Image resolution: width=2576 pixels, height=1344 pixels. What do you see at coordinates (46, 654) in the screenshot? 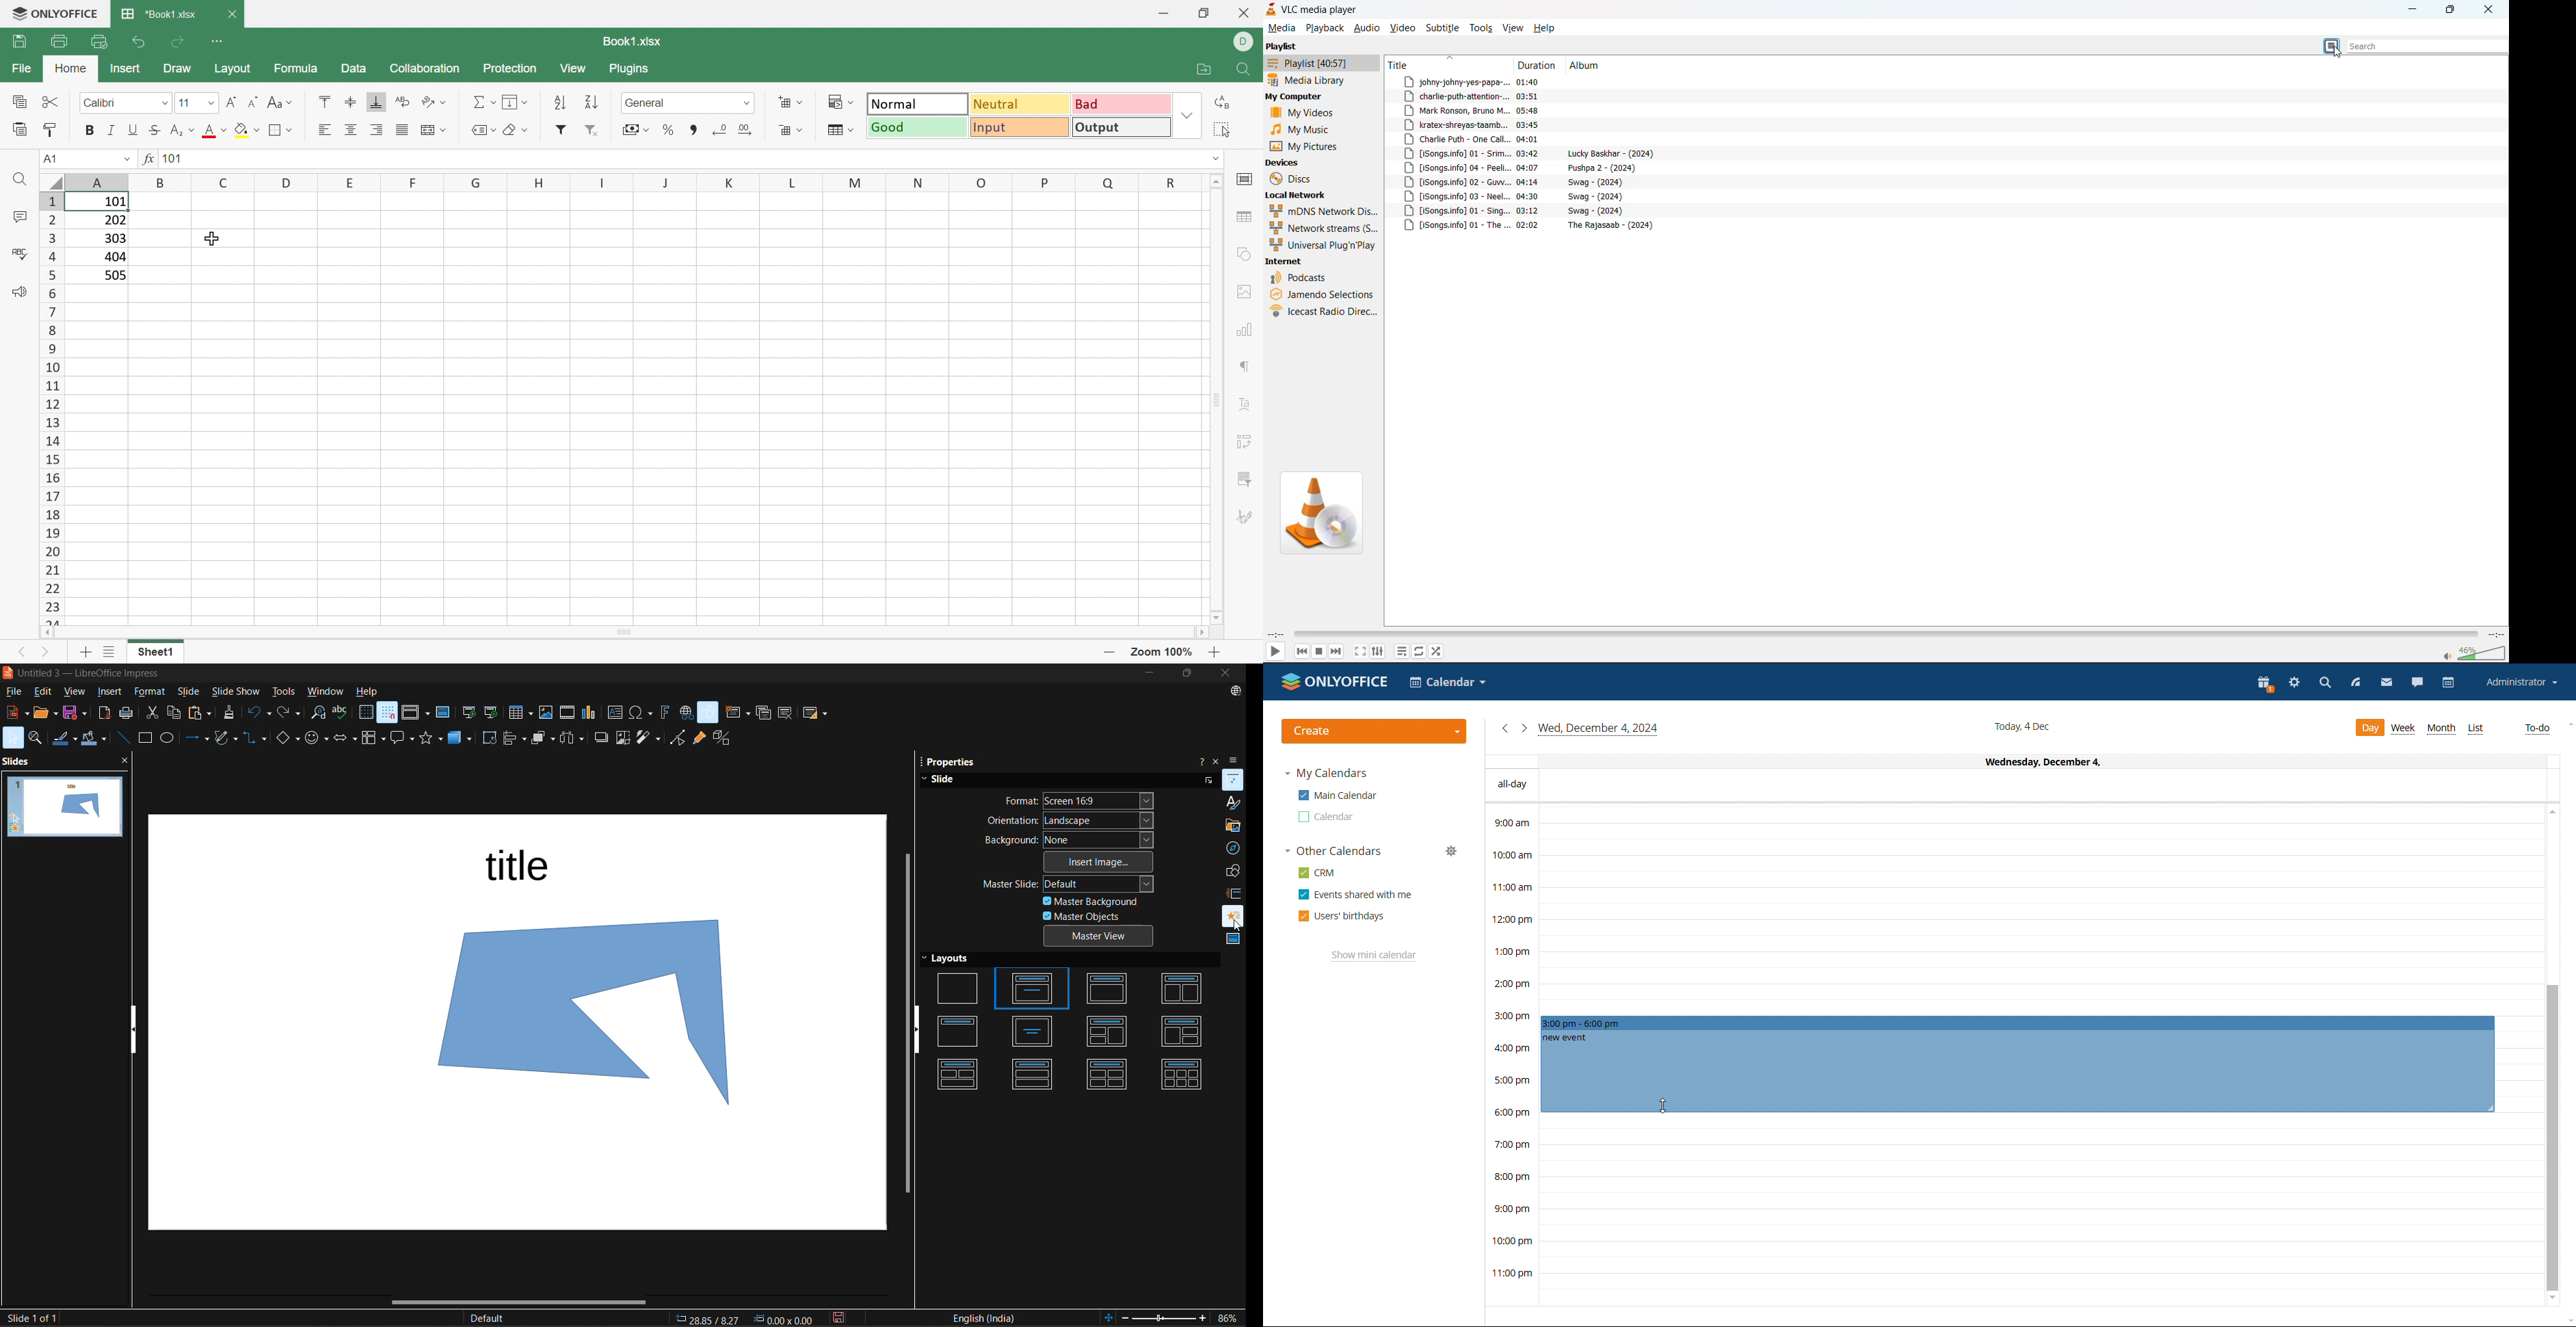
I see `Next` at bounding box center [46, 654].